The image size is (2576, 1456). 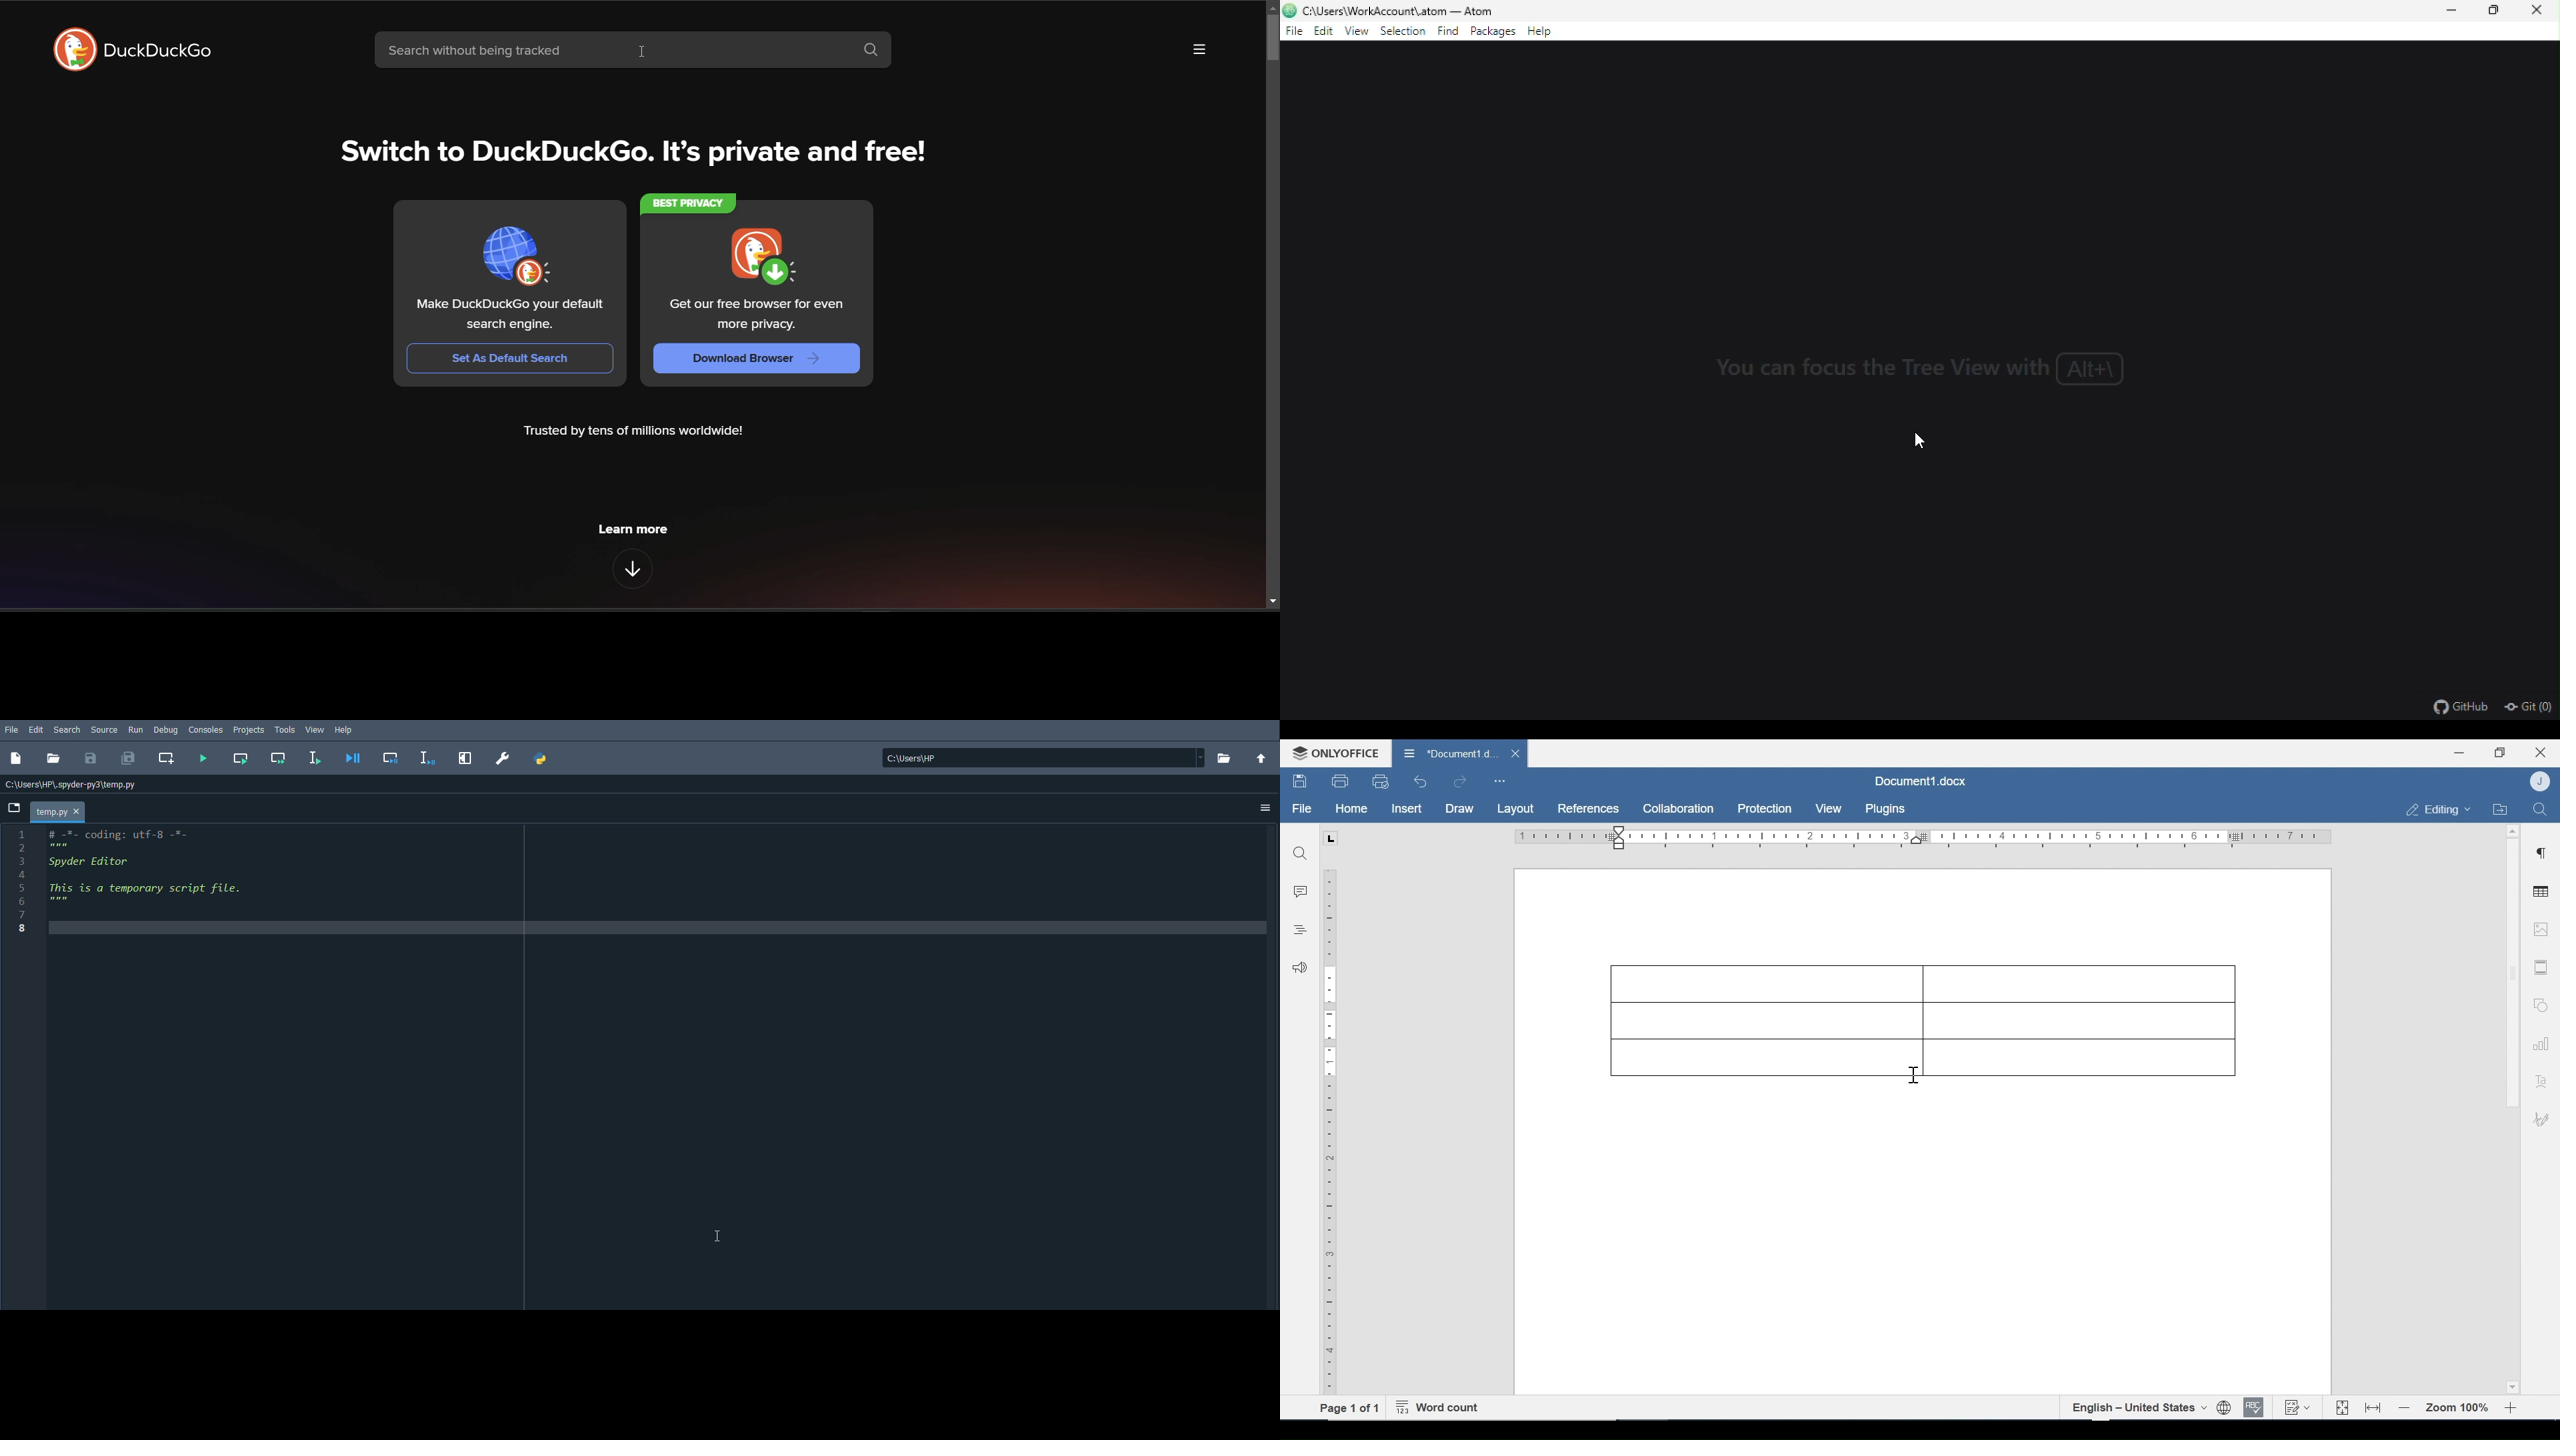 I want to click on Comment, so click(x=1301, y=892).